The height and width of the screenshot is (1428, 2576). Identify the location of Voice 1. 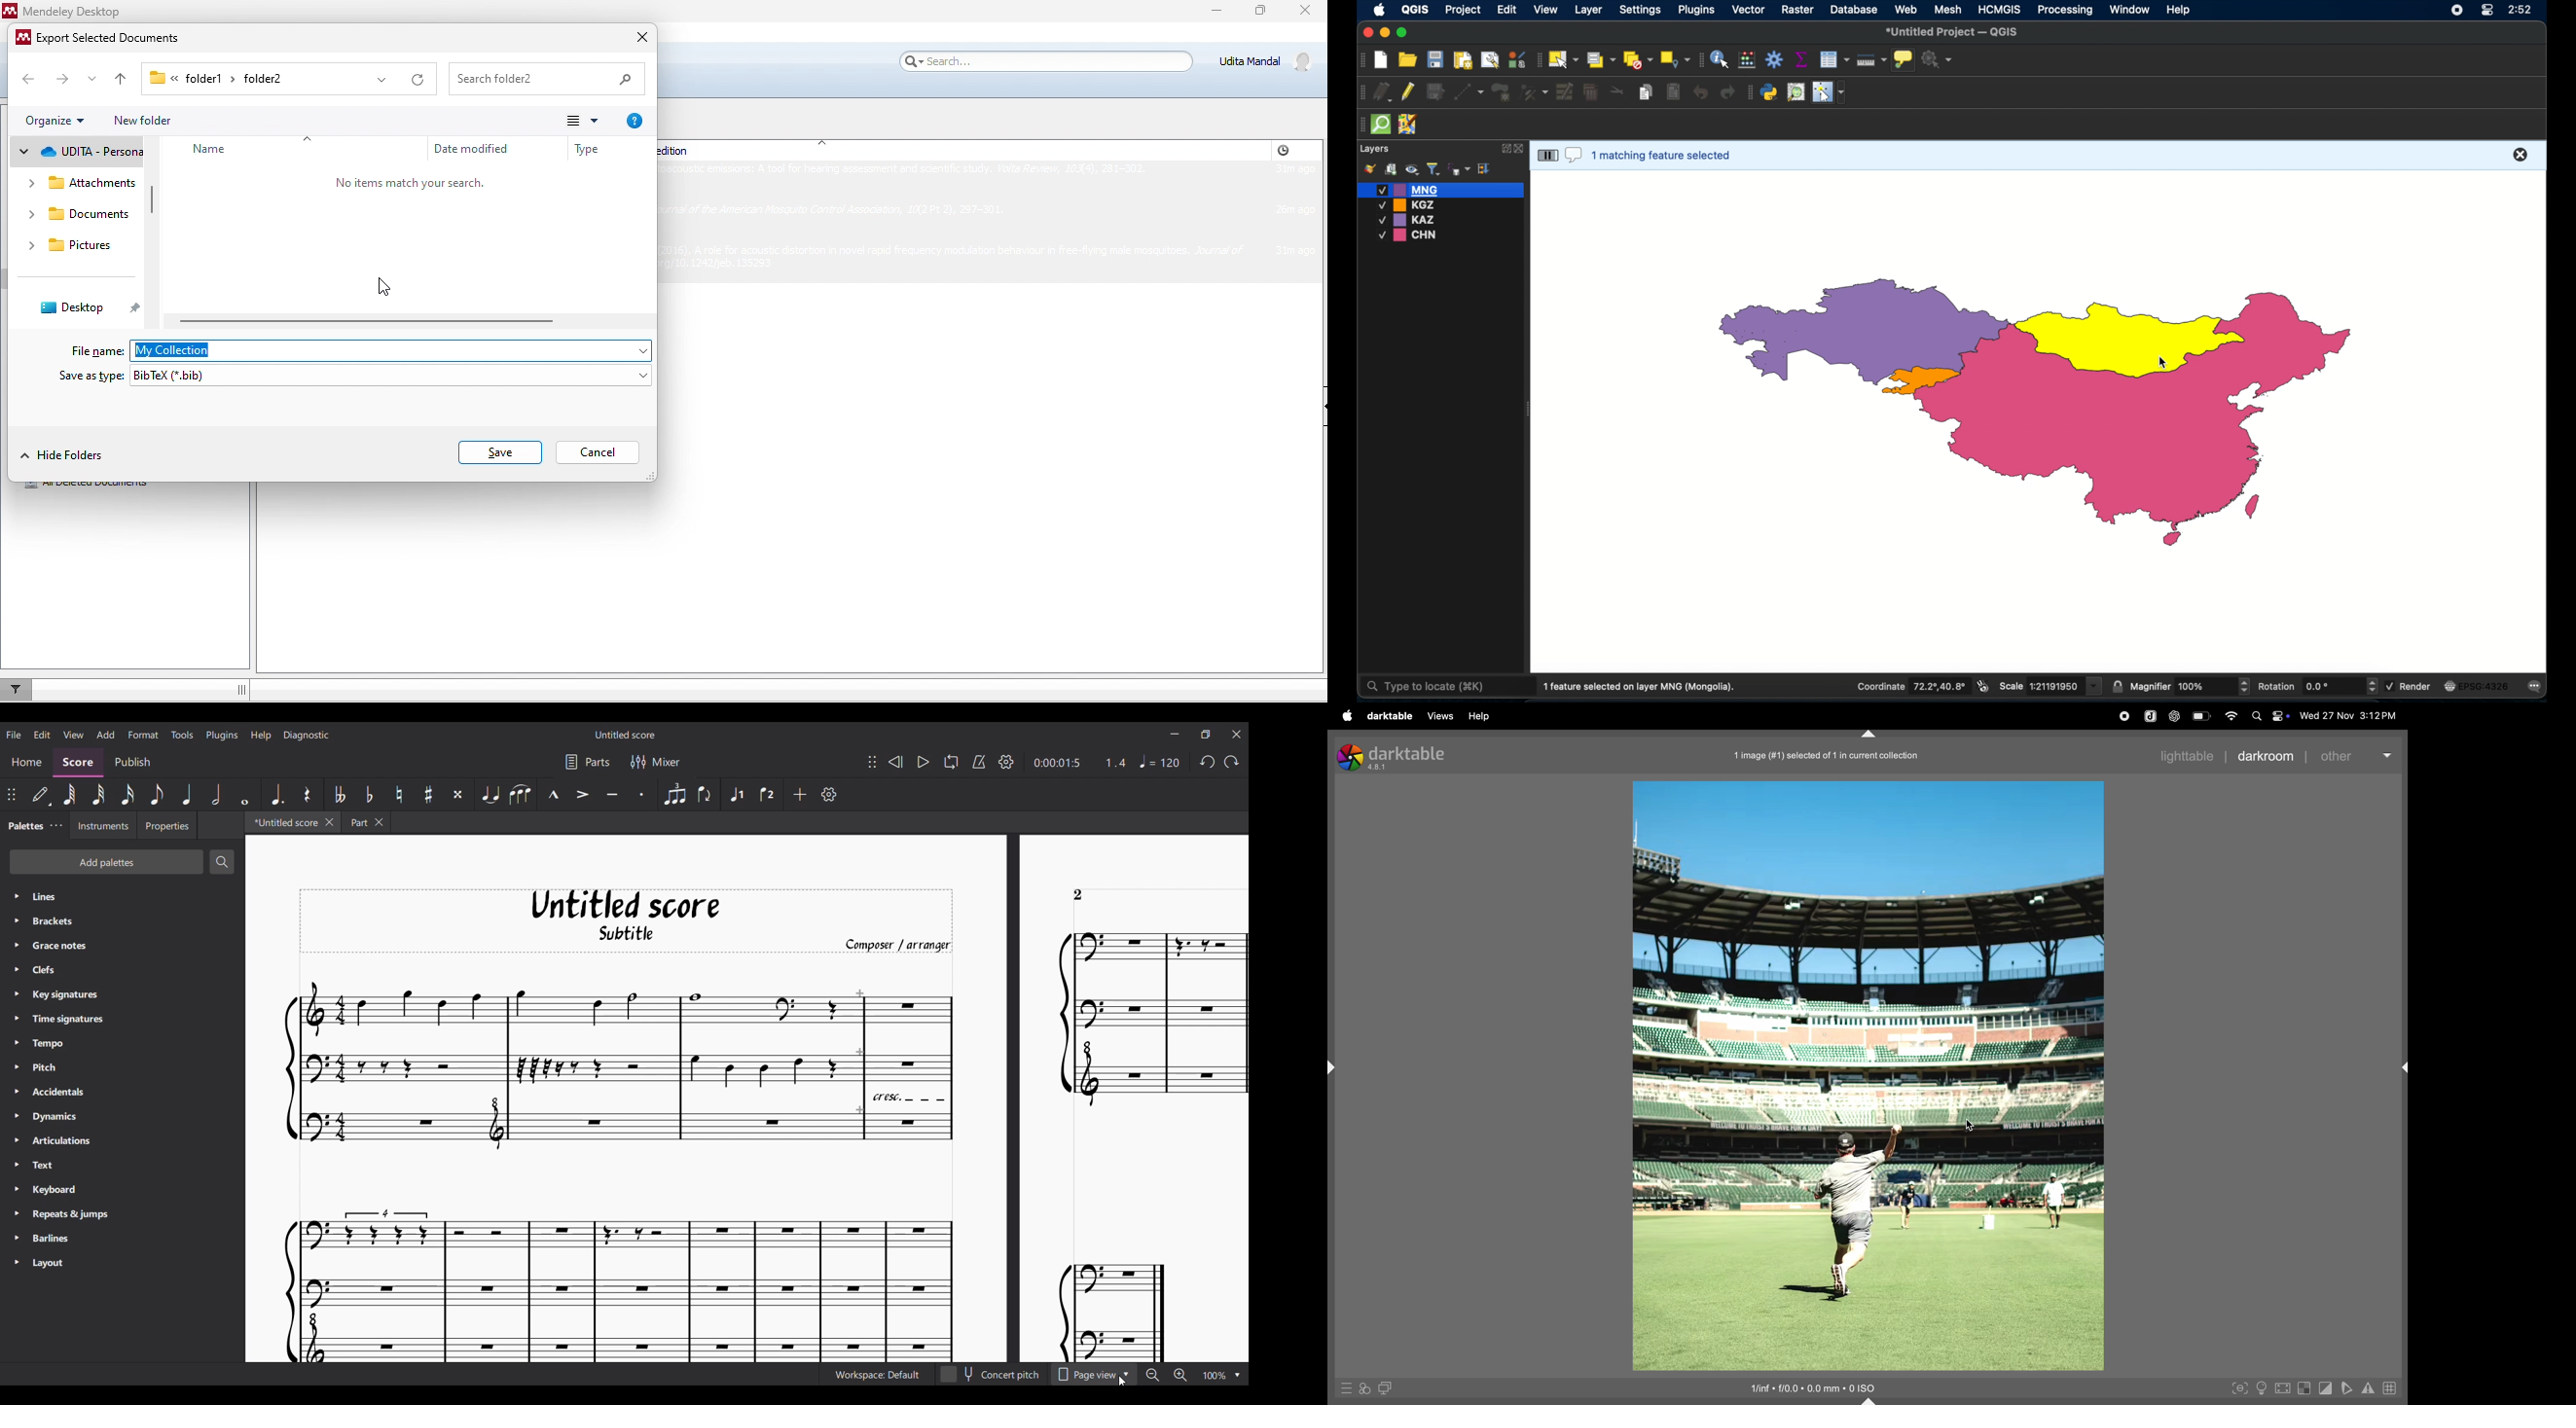
(735, 794).